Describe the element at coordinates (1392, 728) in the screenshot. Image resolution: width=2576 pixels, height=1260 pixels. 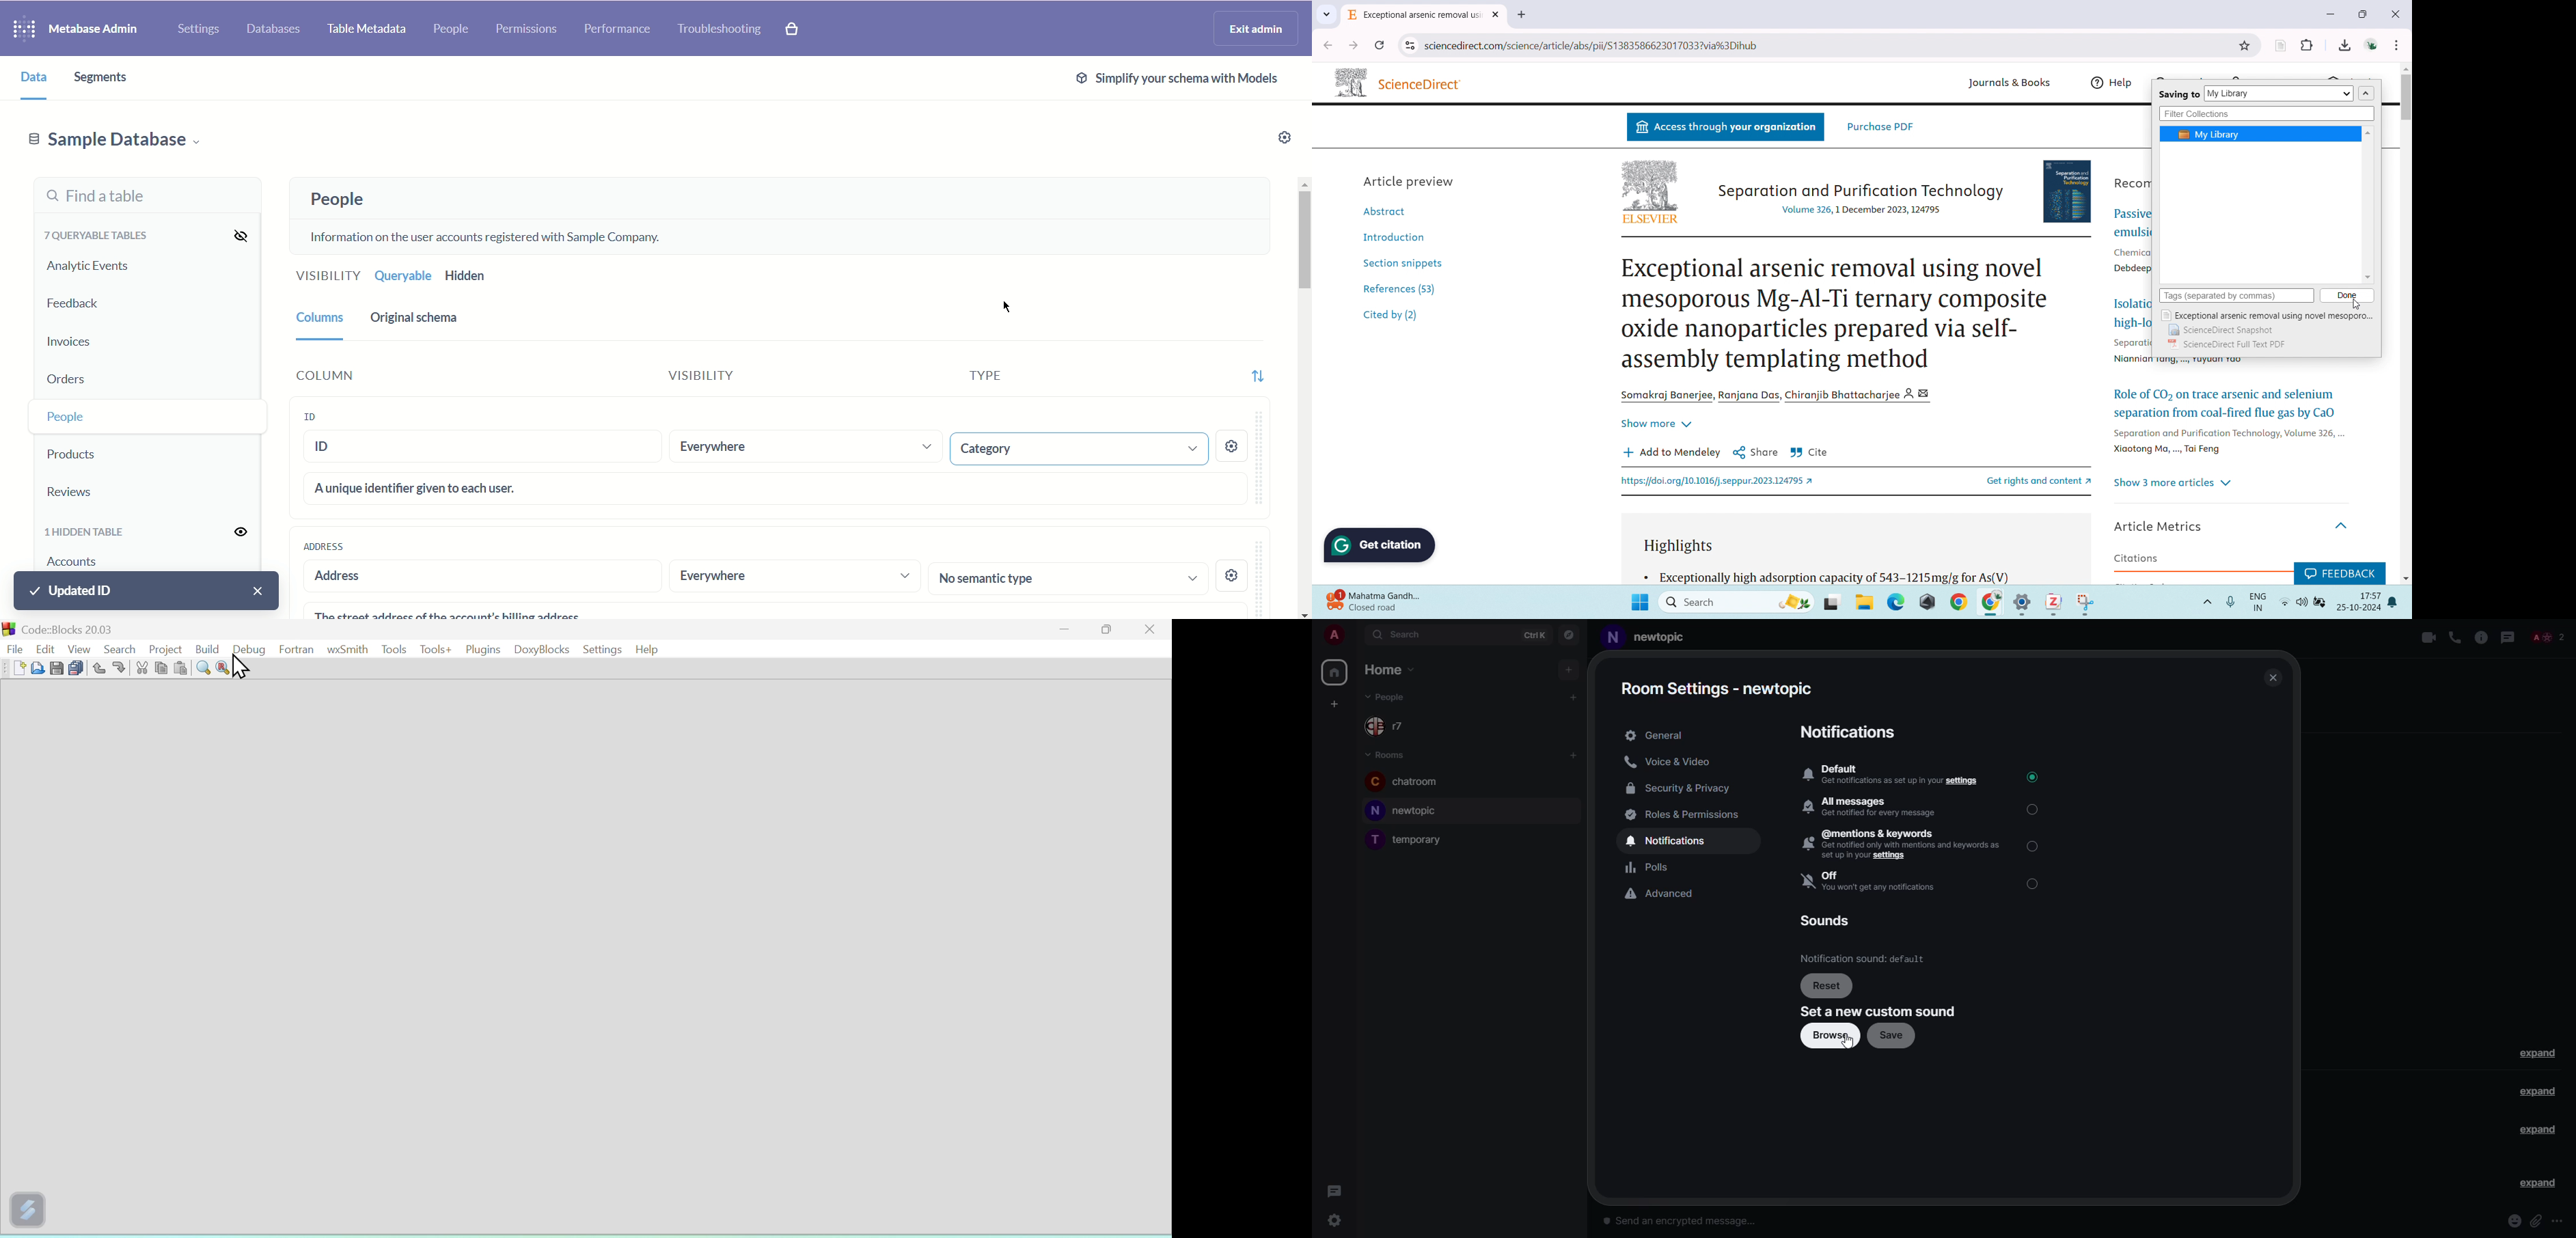
I see `r7` at that location.